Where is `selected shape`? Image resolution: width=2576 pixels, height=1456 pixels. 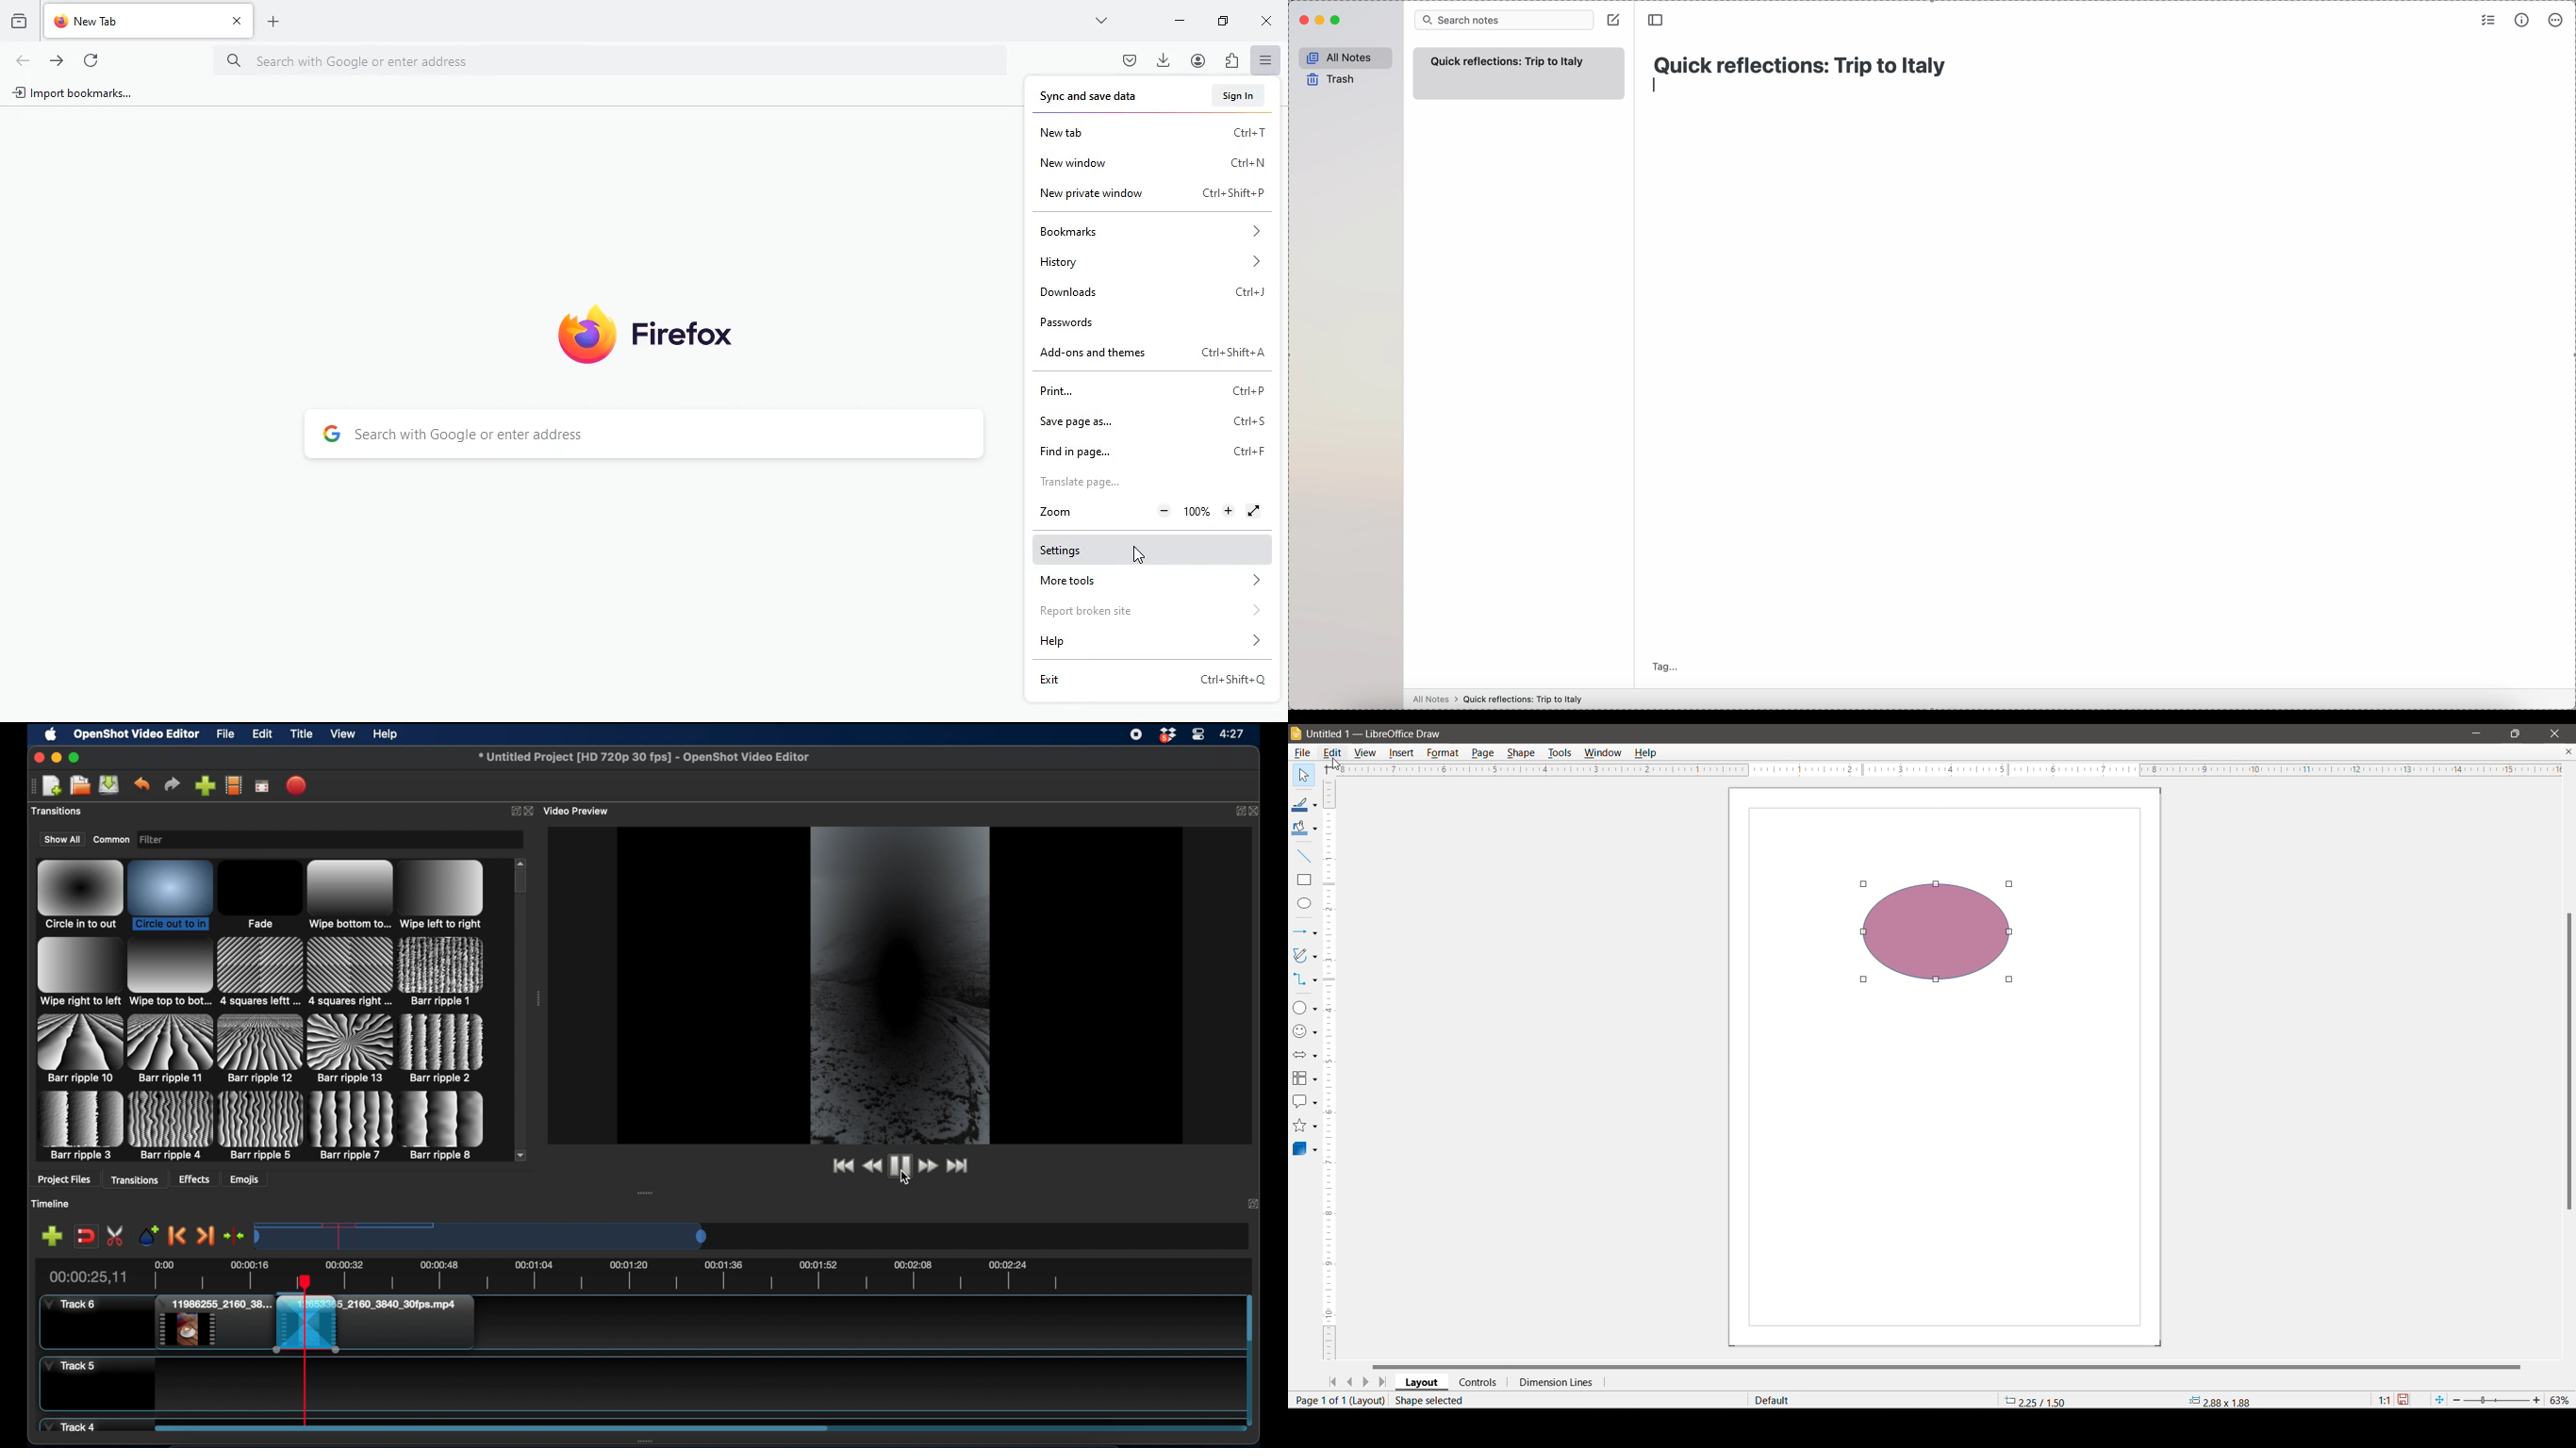 selected shape is located at coordinates (1939, 935).